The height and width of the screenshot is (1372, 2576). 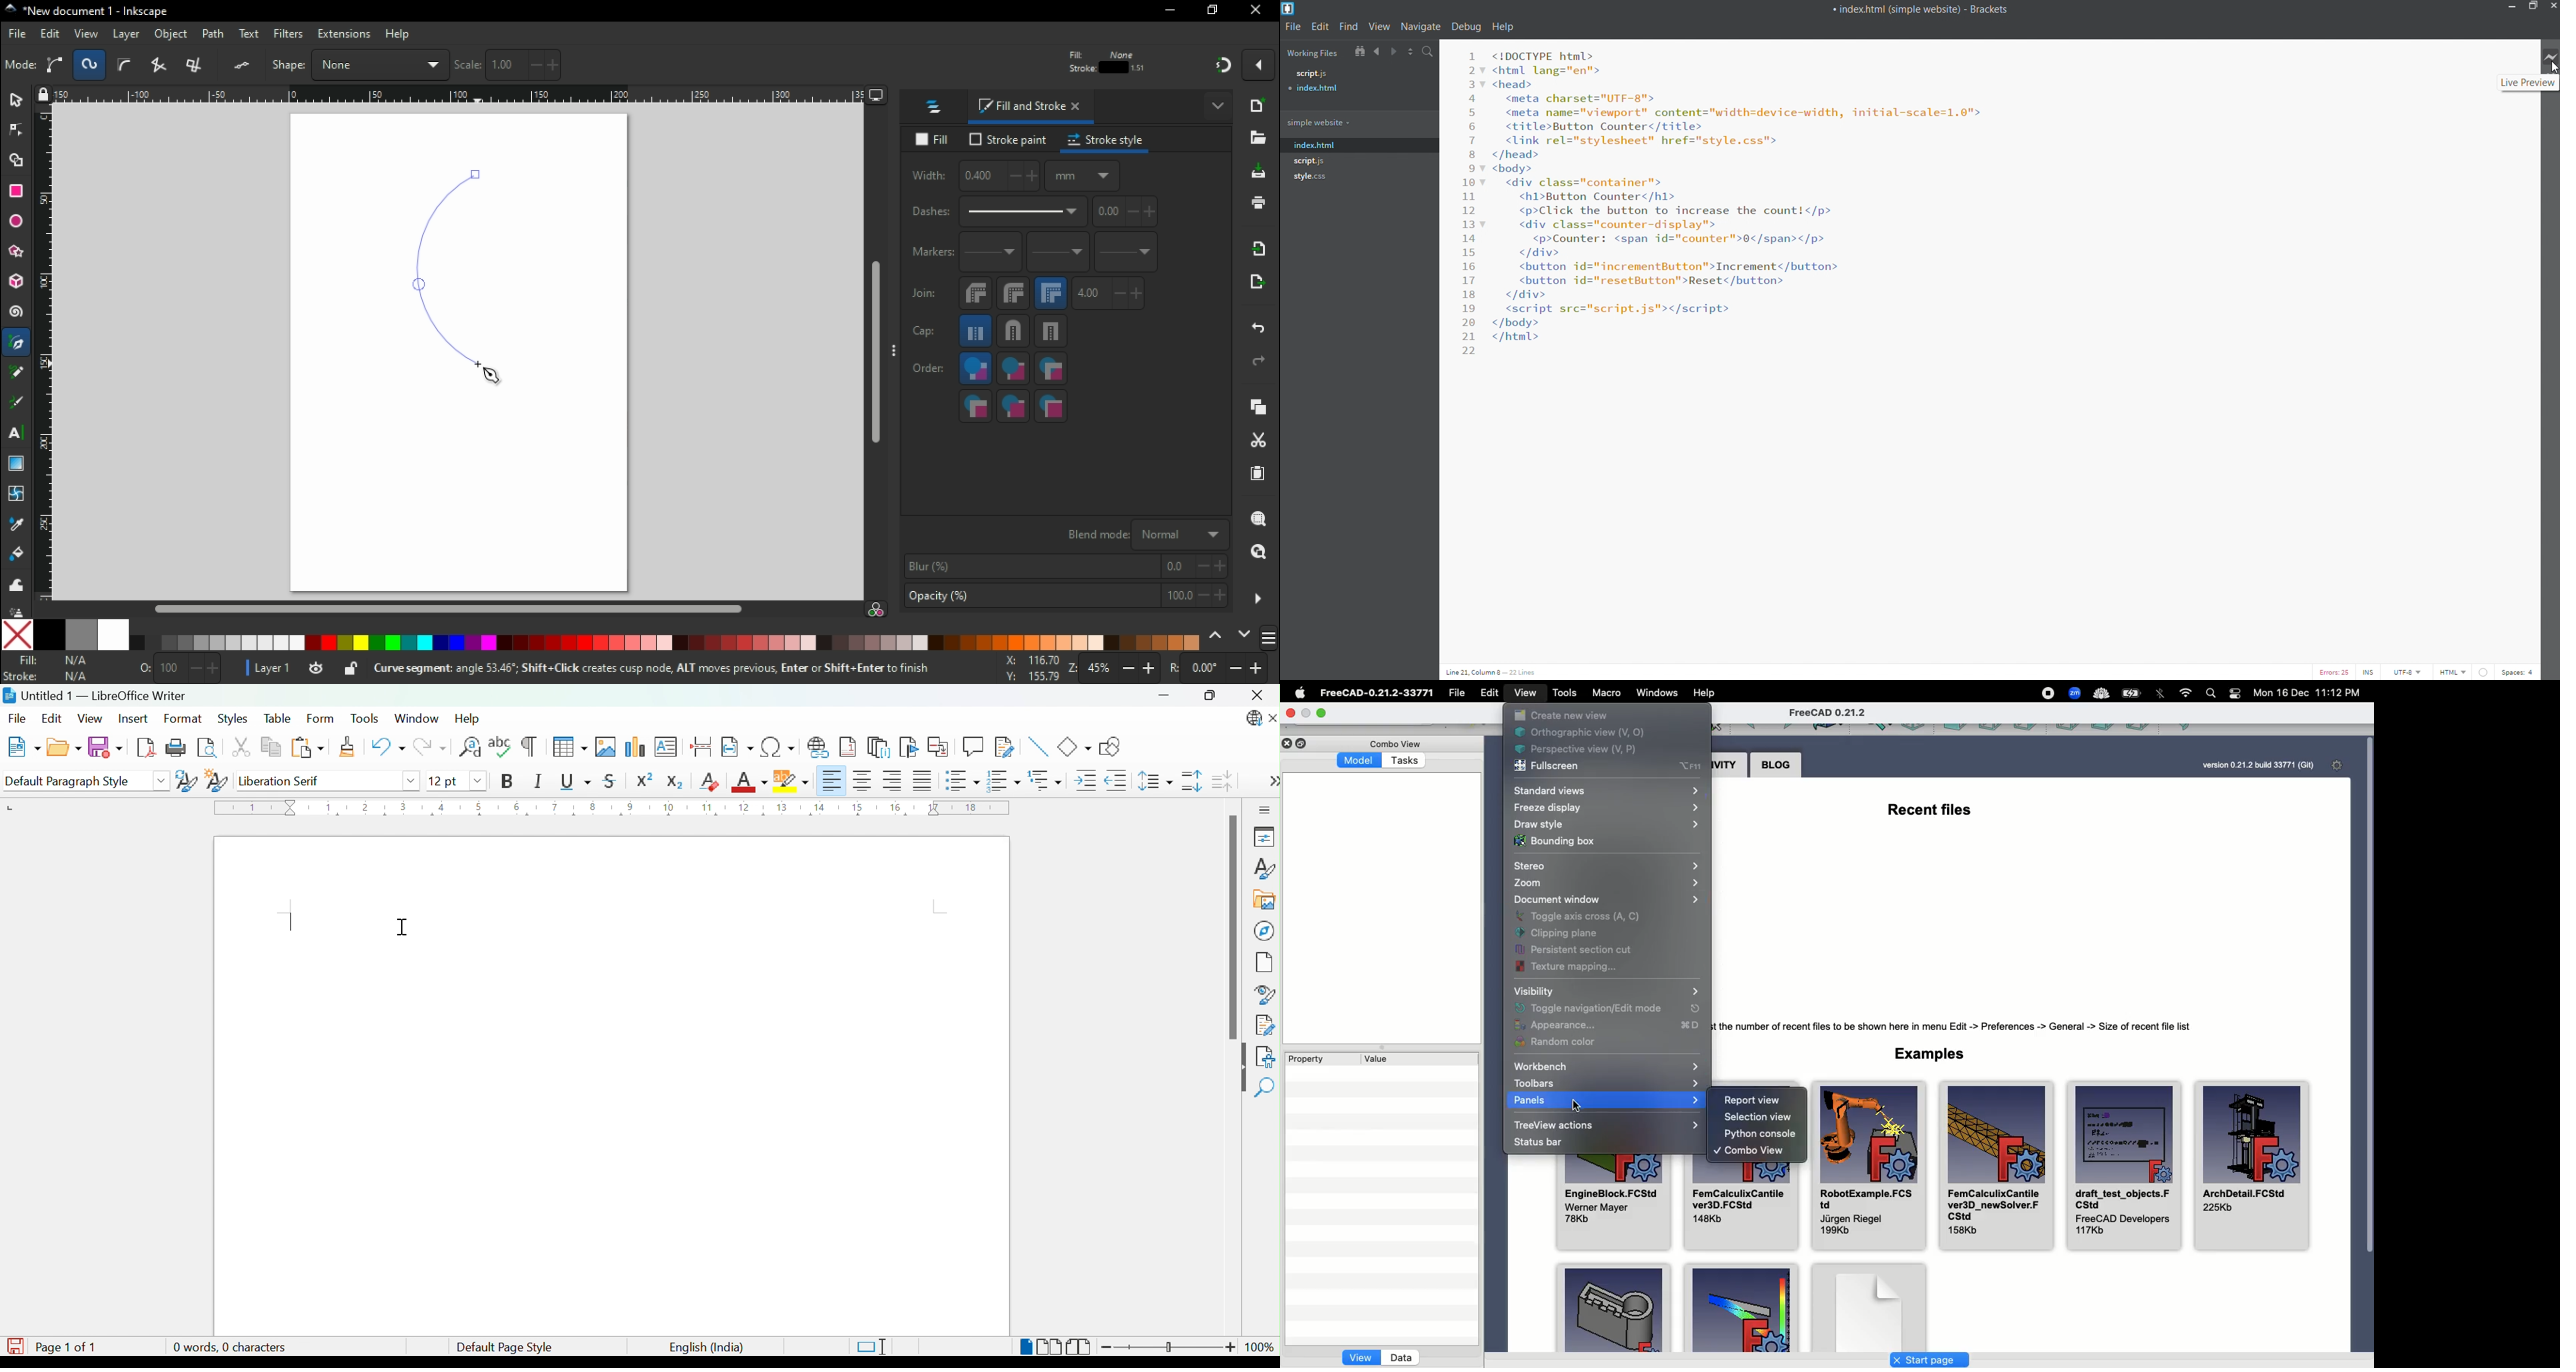 What do you see at coordinates (1360, 762) in the screenshot?
I see `Model` at bounding box center [1360, 762].